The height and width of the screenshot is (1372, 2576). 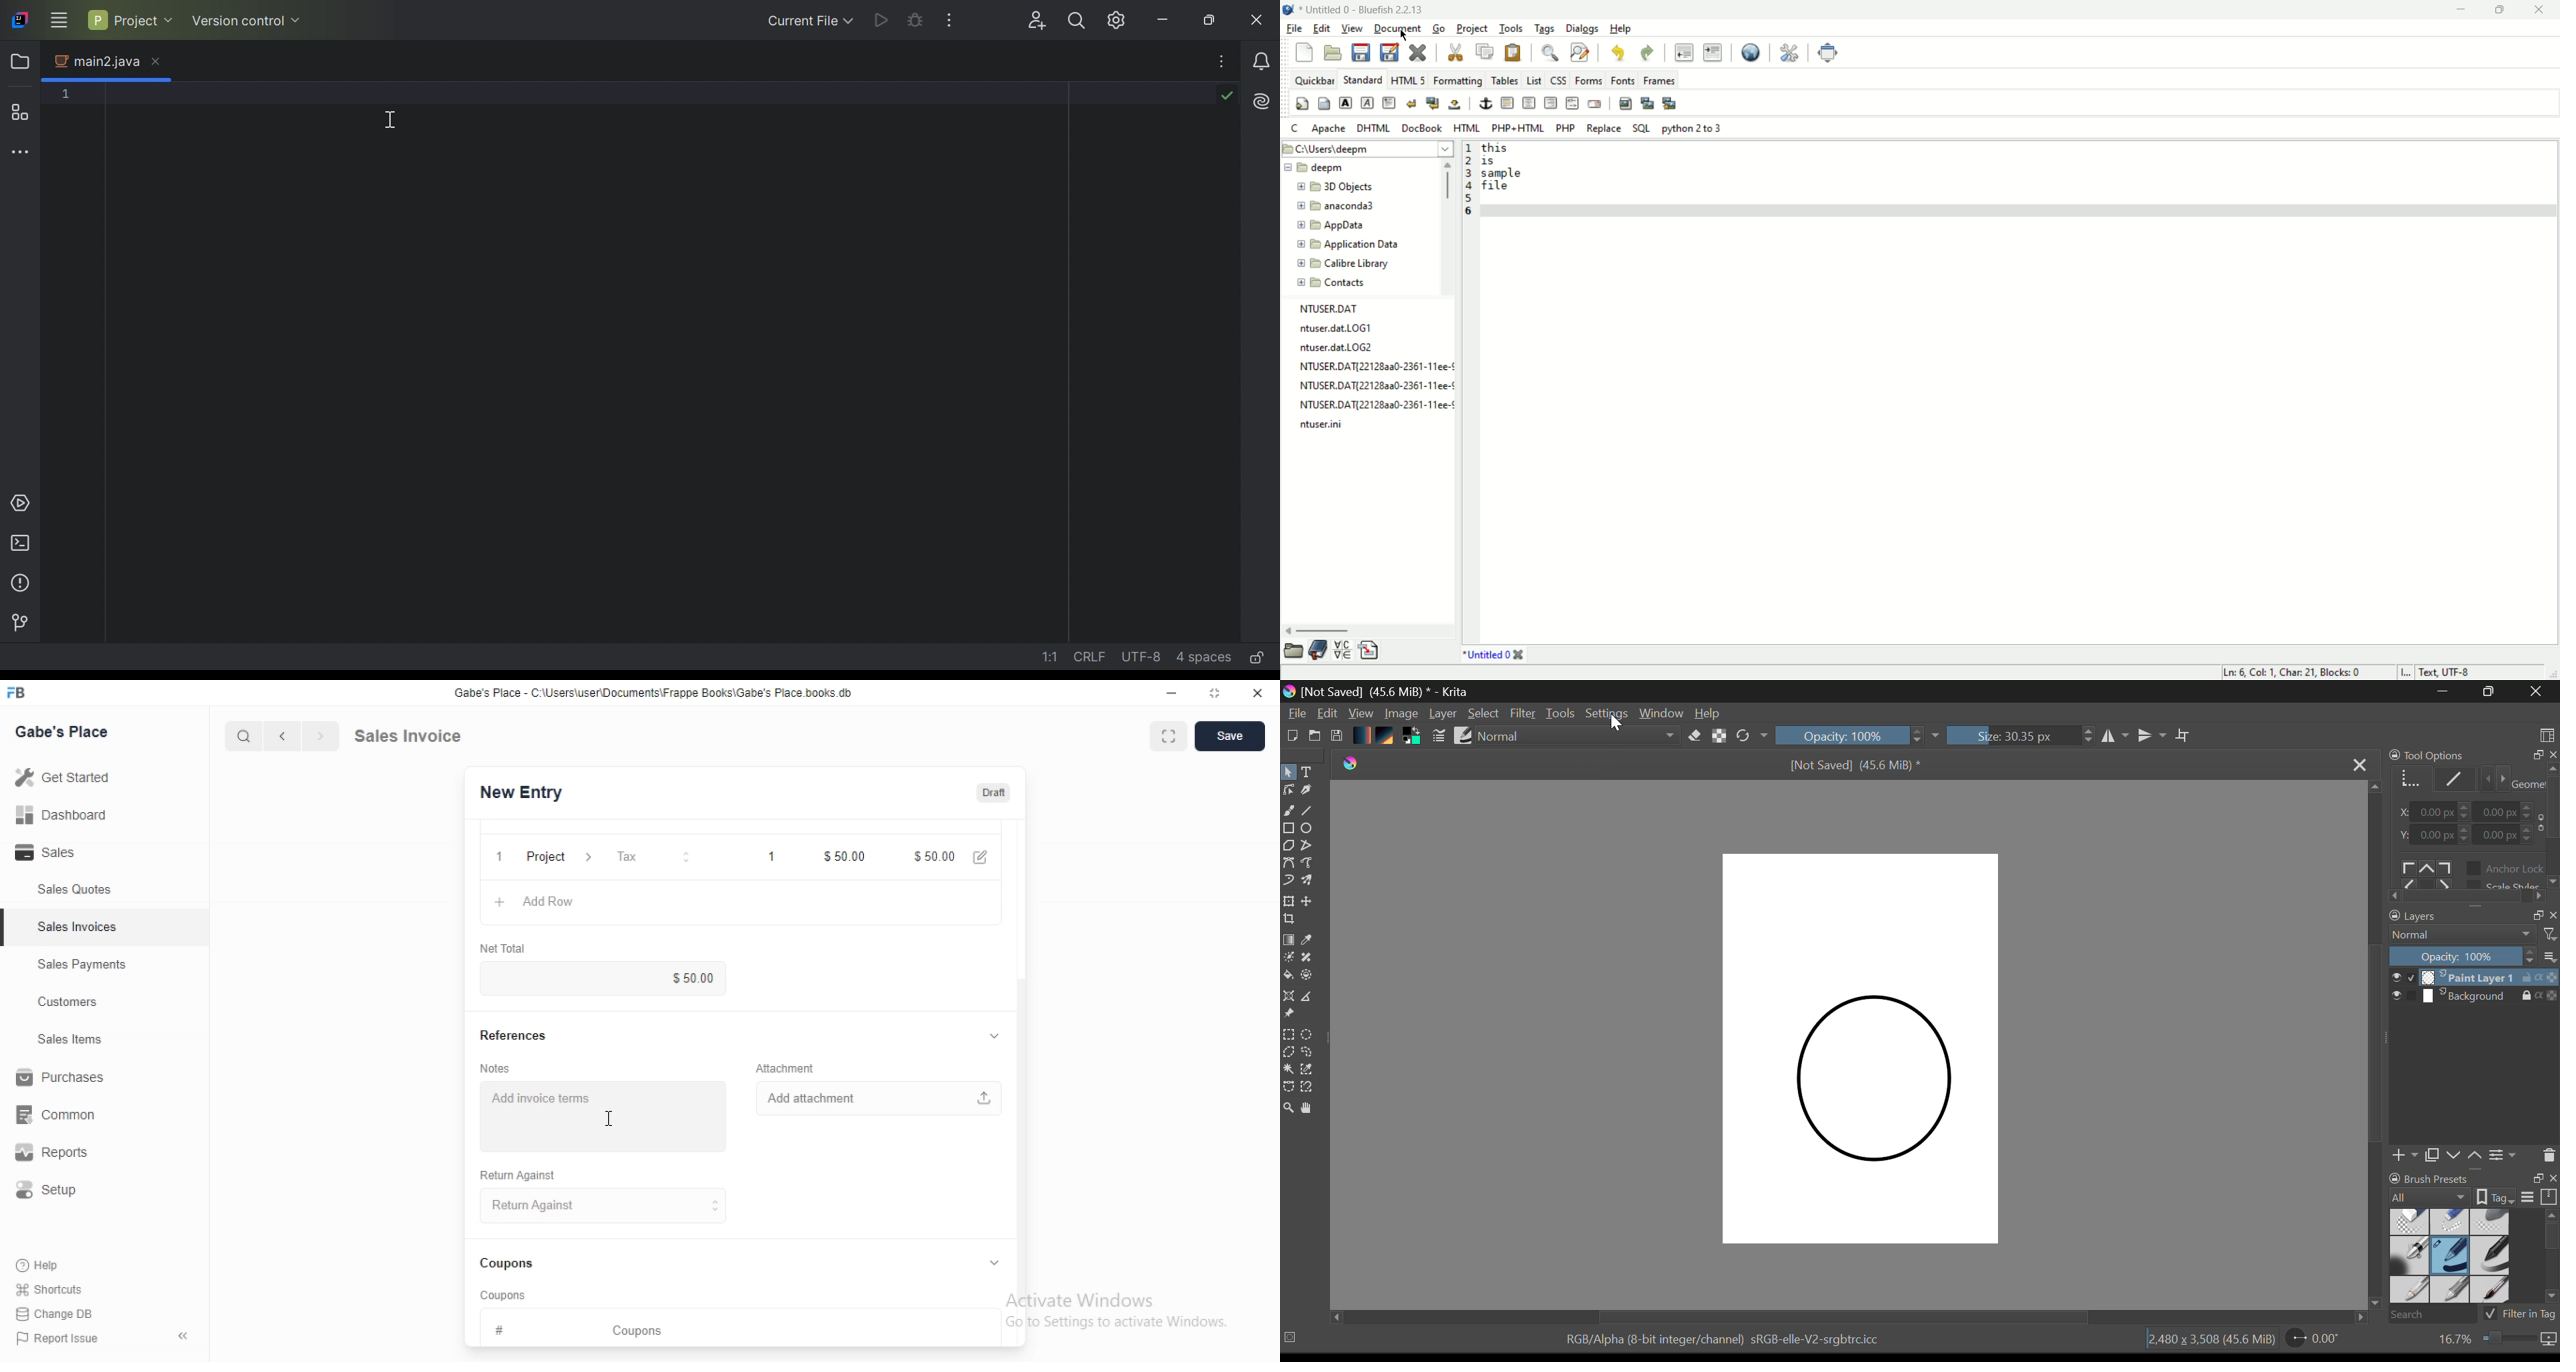 What do you see at coordinates (606, 1206) in the screenshot?
I see `Return Against` at bounding box center [606, 1206].